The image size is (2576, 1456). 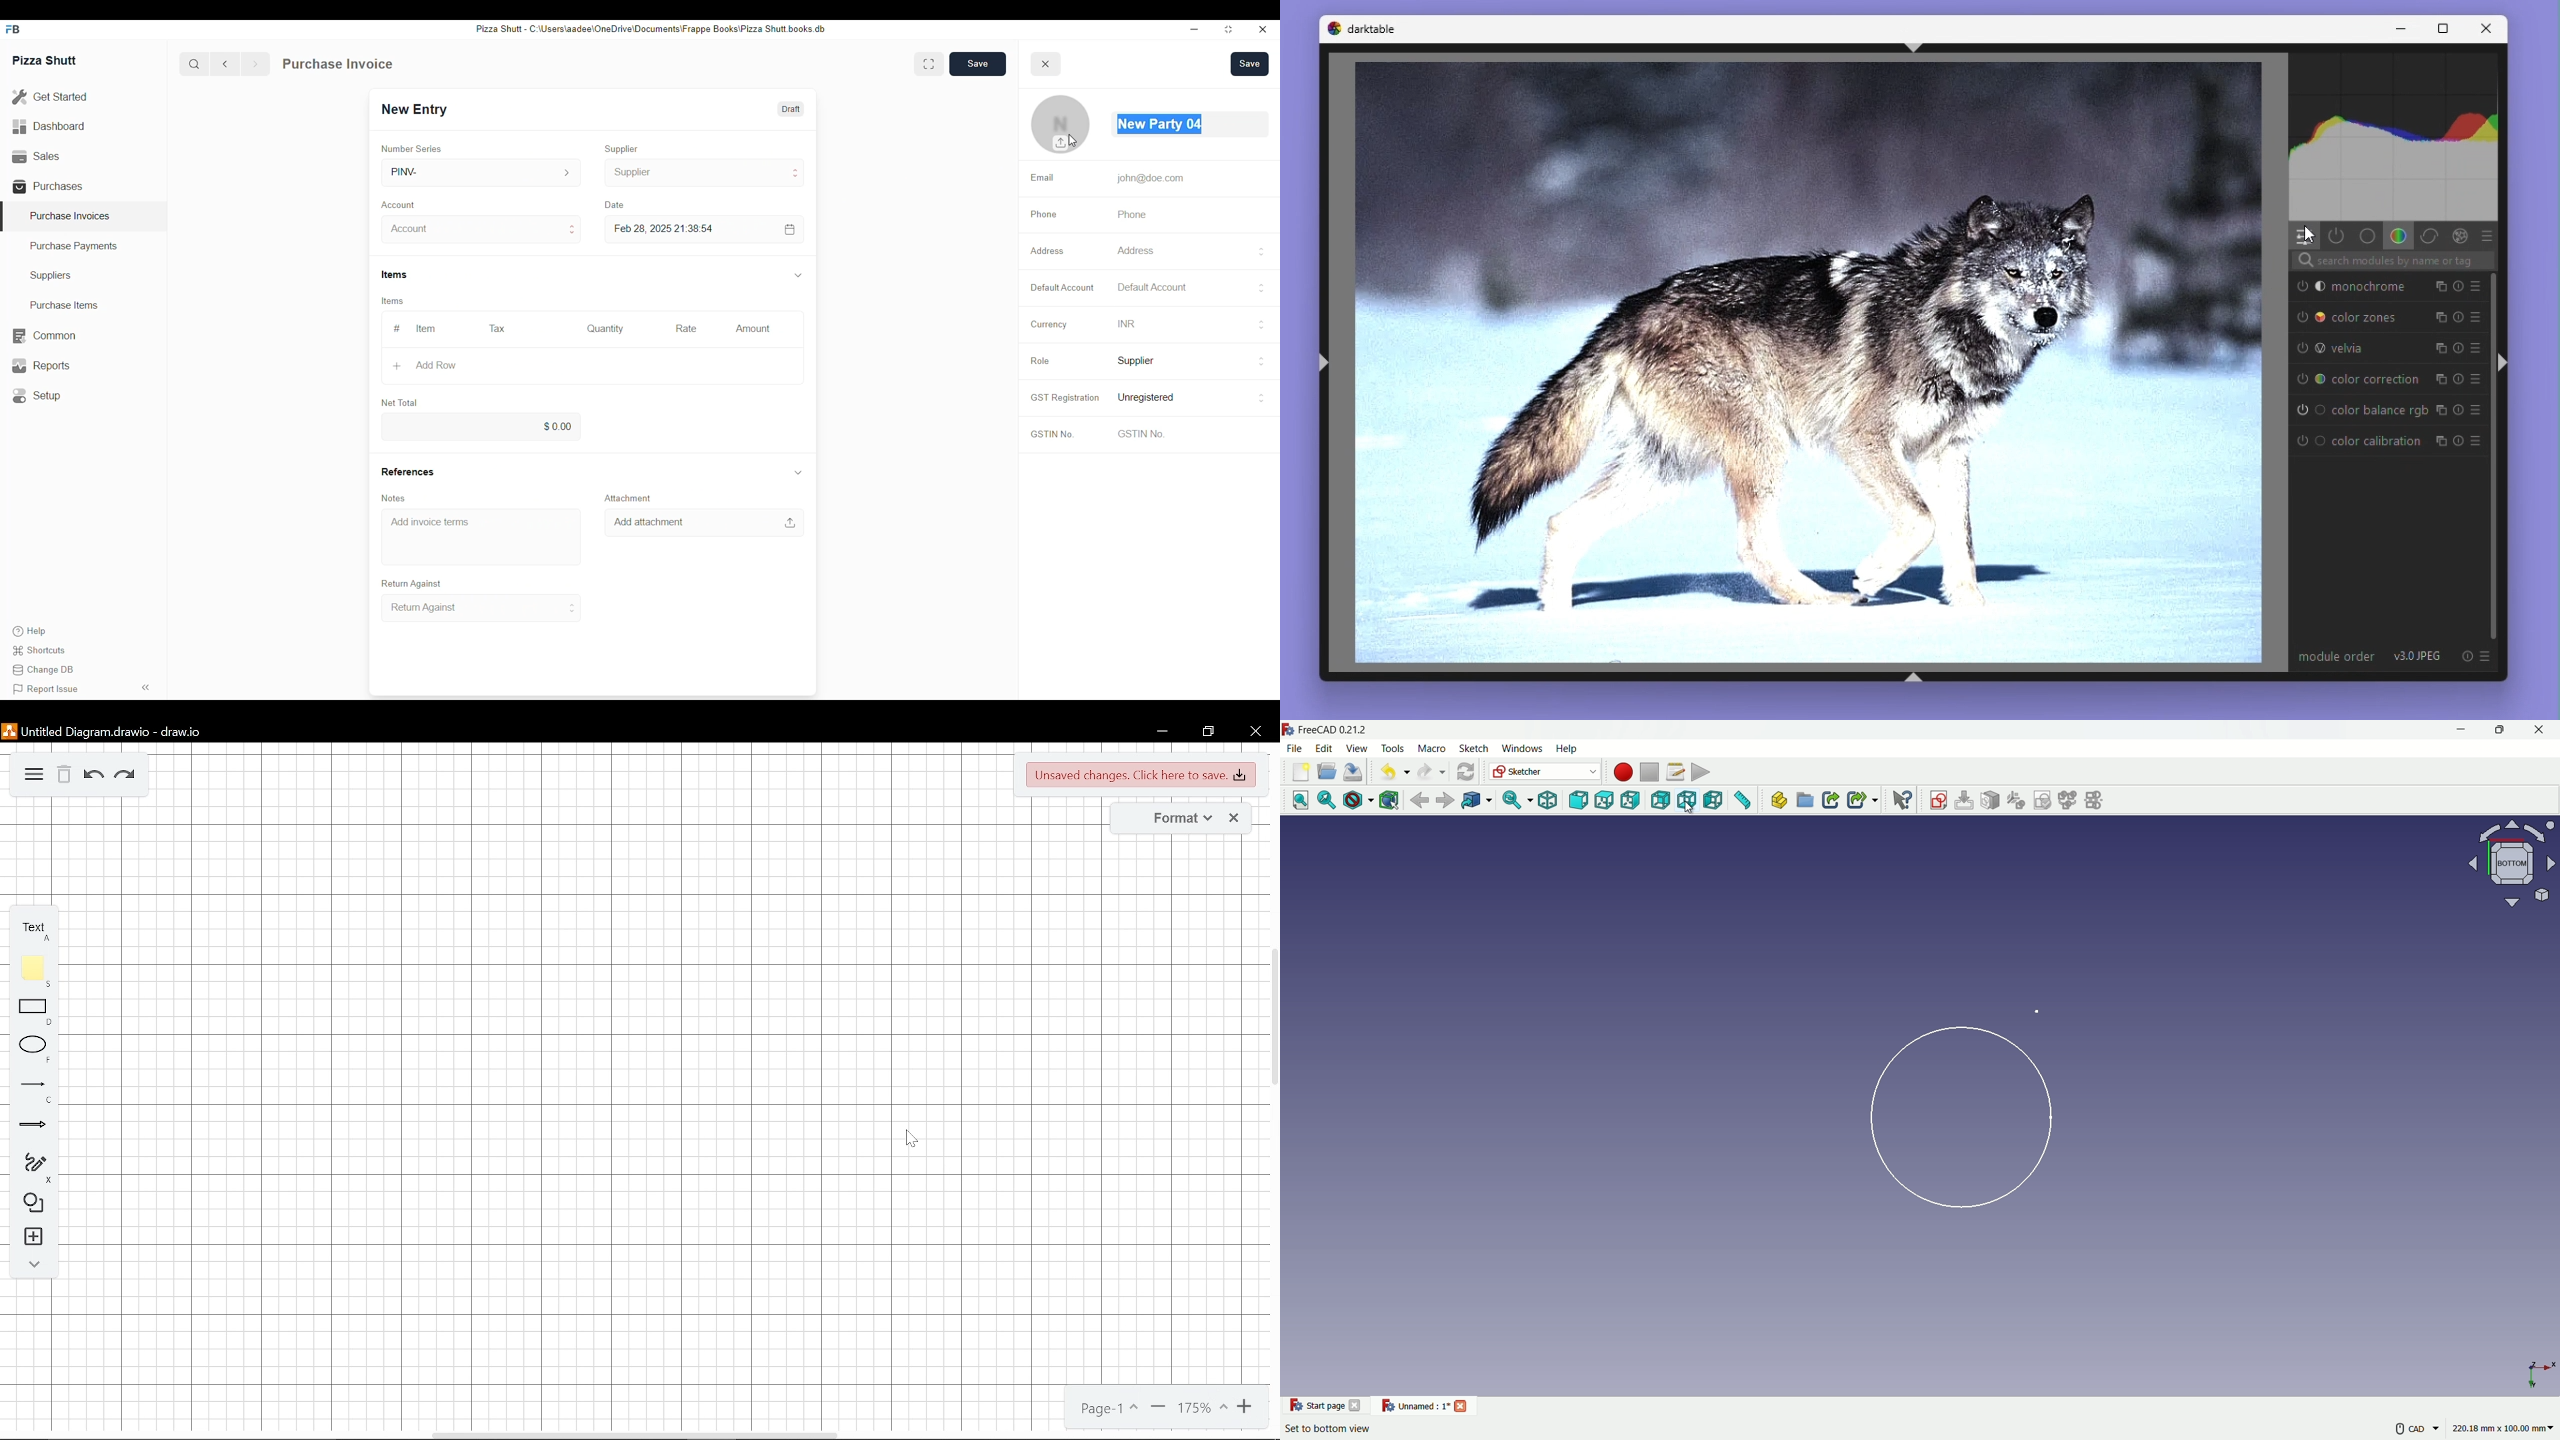 I want to click on file name, so click(x=1414, y=1407).